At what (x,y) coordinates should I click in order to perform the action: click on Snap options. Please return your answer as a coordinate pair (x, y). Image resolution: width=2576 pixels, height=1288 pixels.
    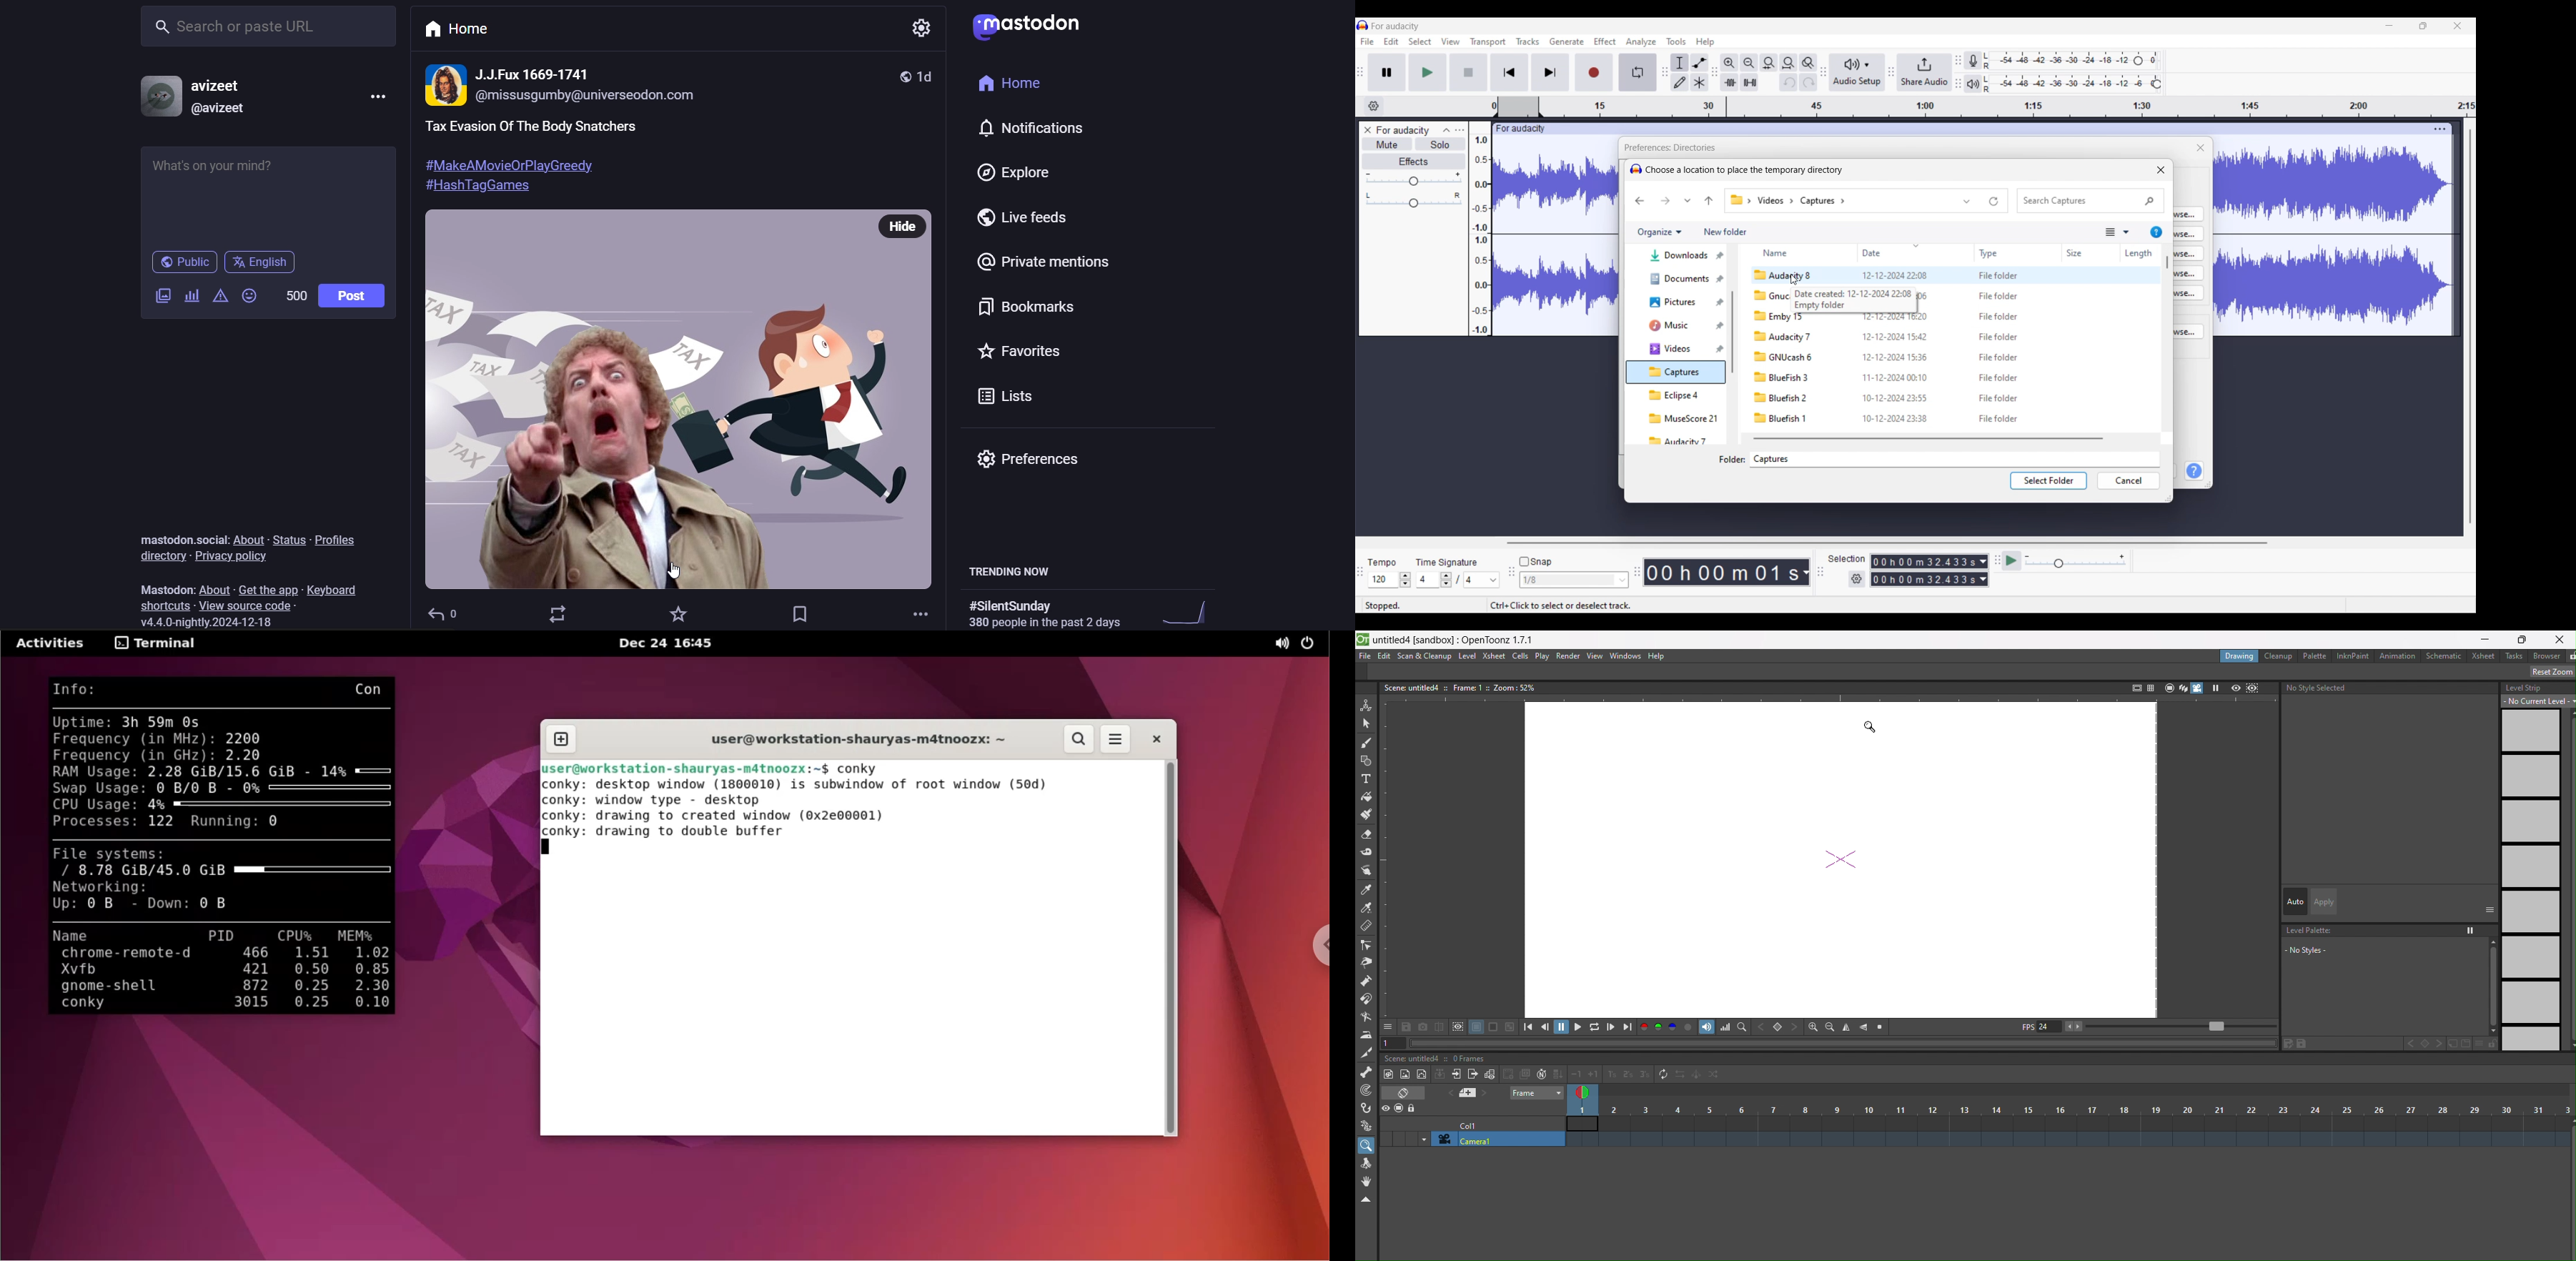
    Looking at the image, I should click on (1573, 580).